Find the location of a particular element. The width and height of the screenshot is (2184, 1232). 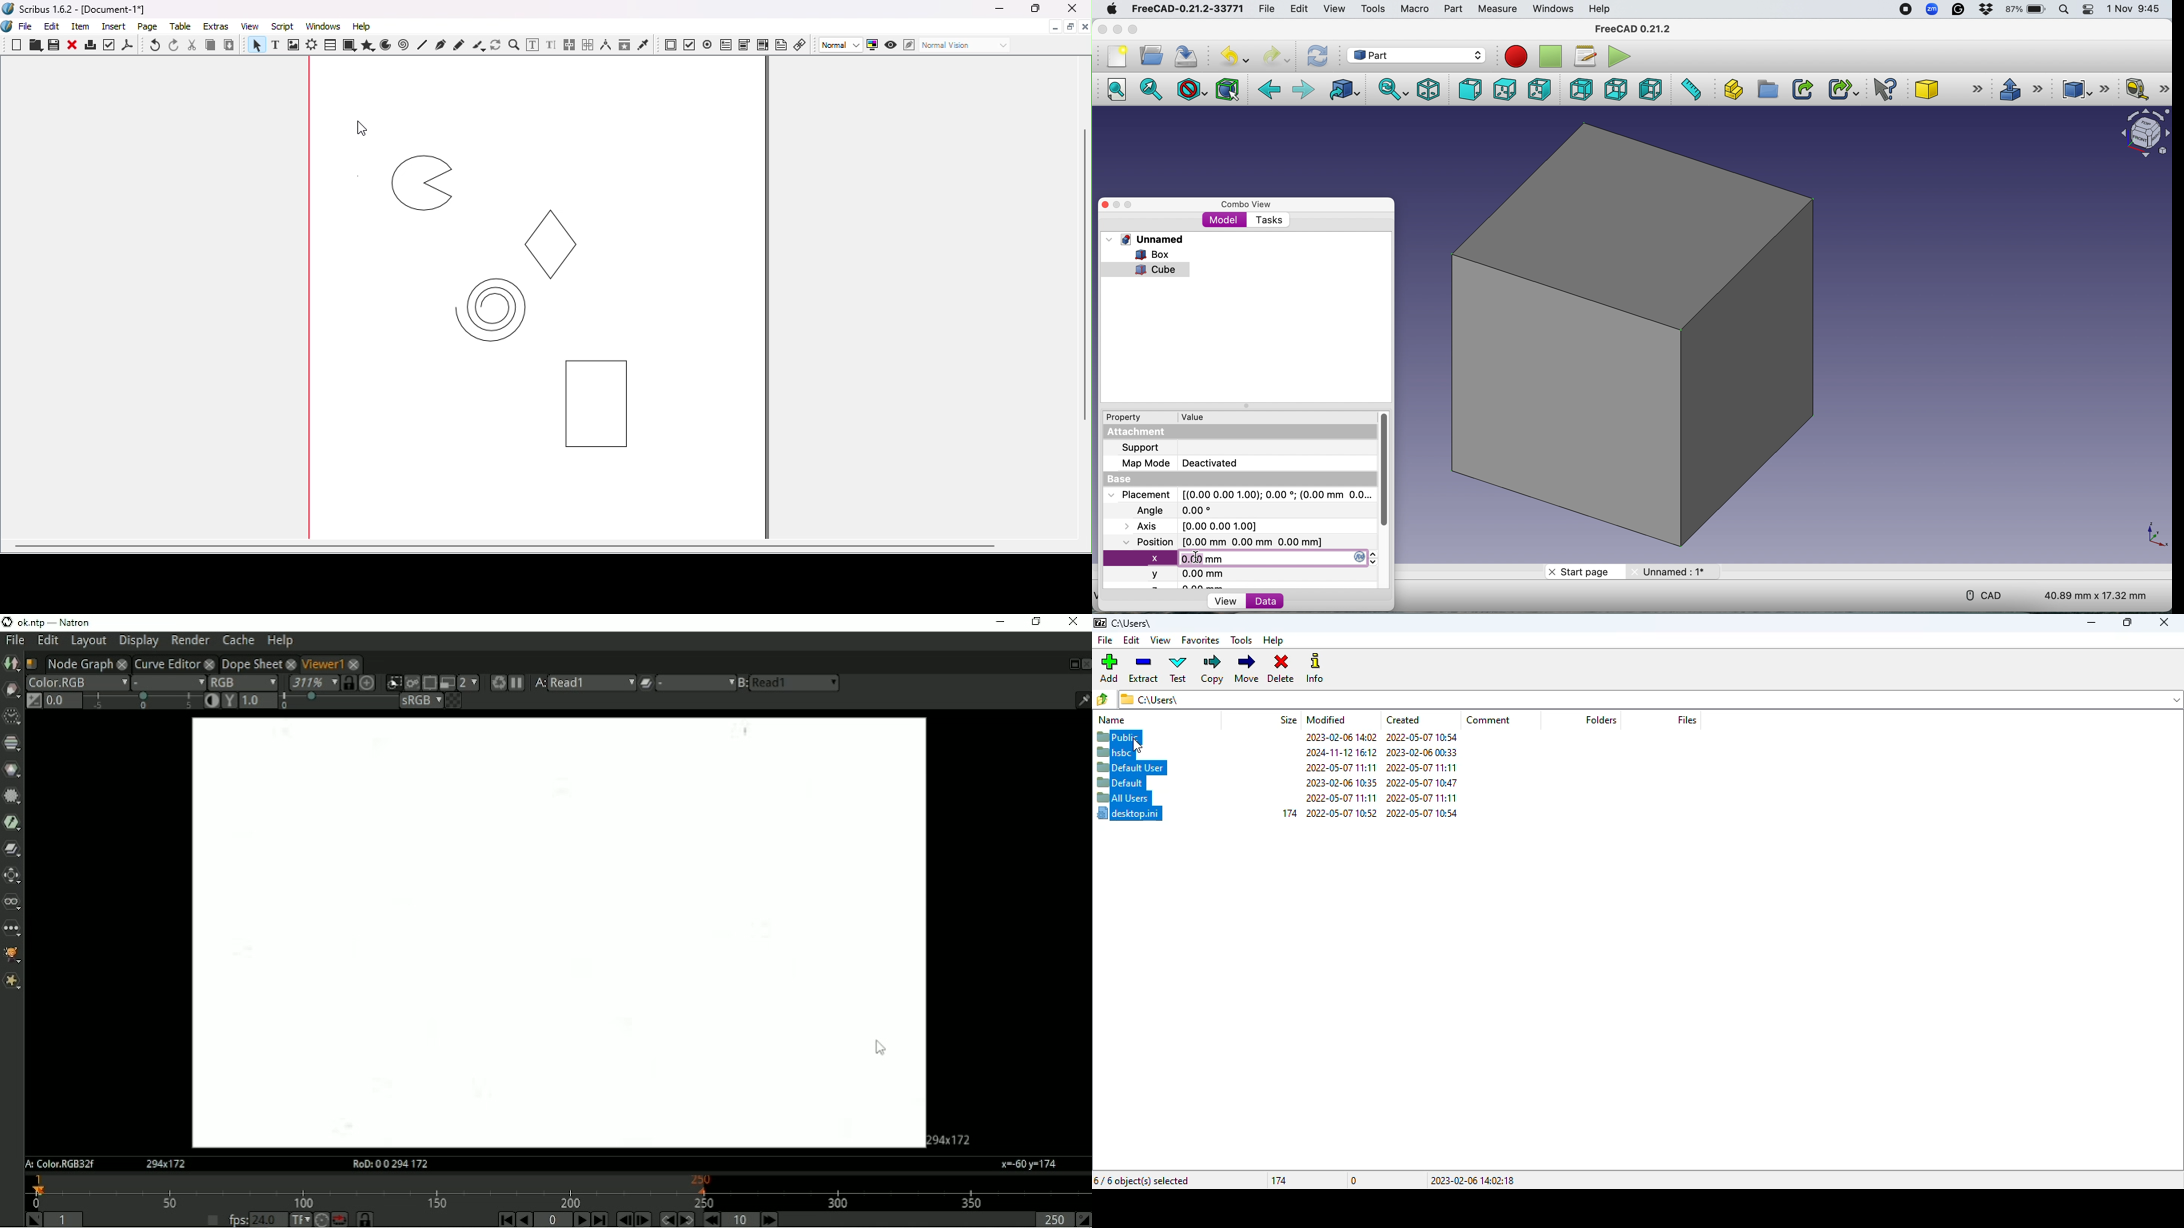

FreeCAD-0.21.2-33771 is located at coordinates (1187, 9).